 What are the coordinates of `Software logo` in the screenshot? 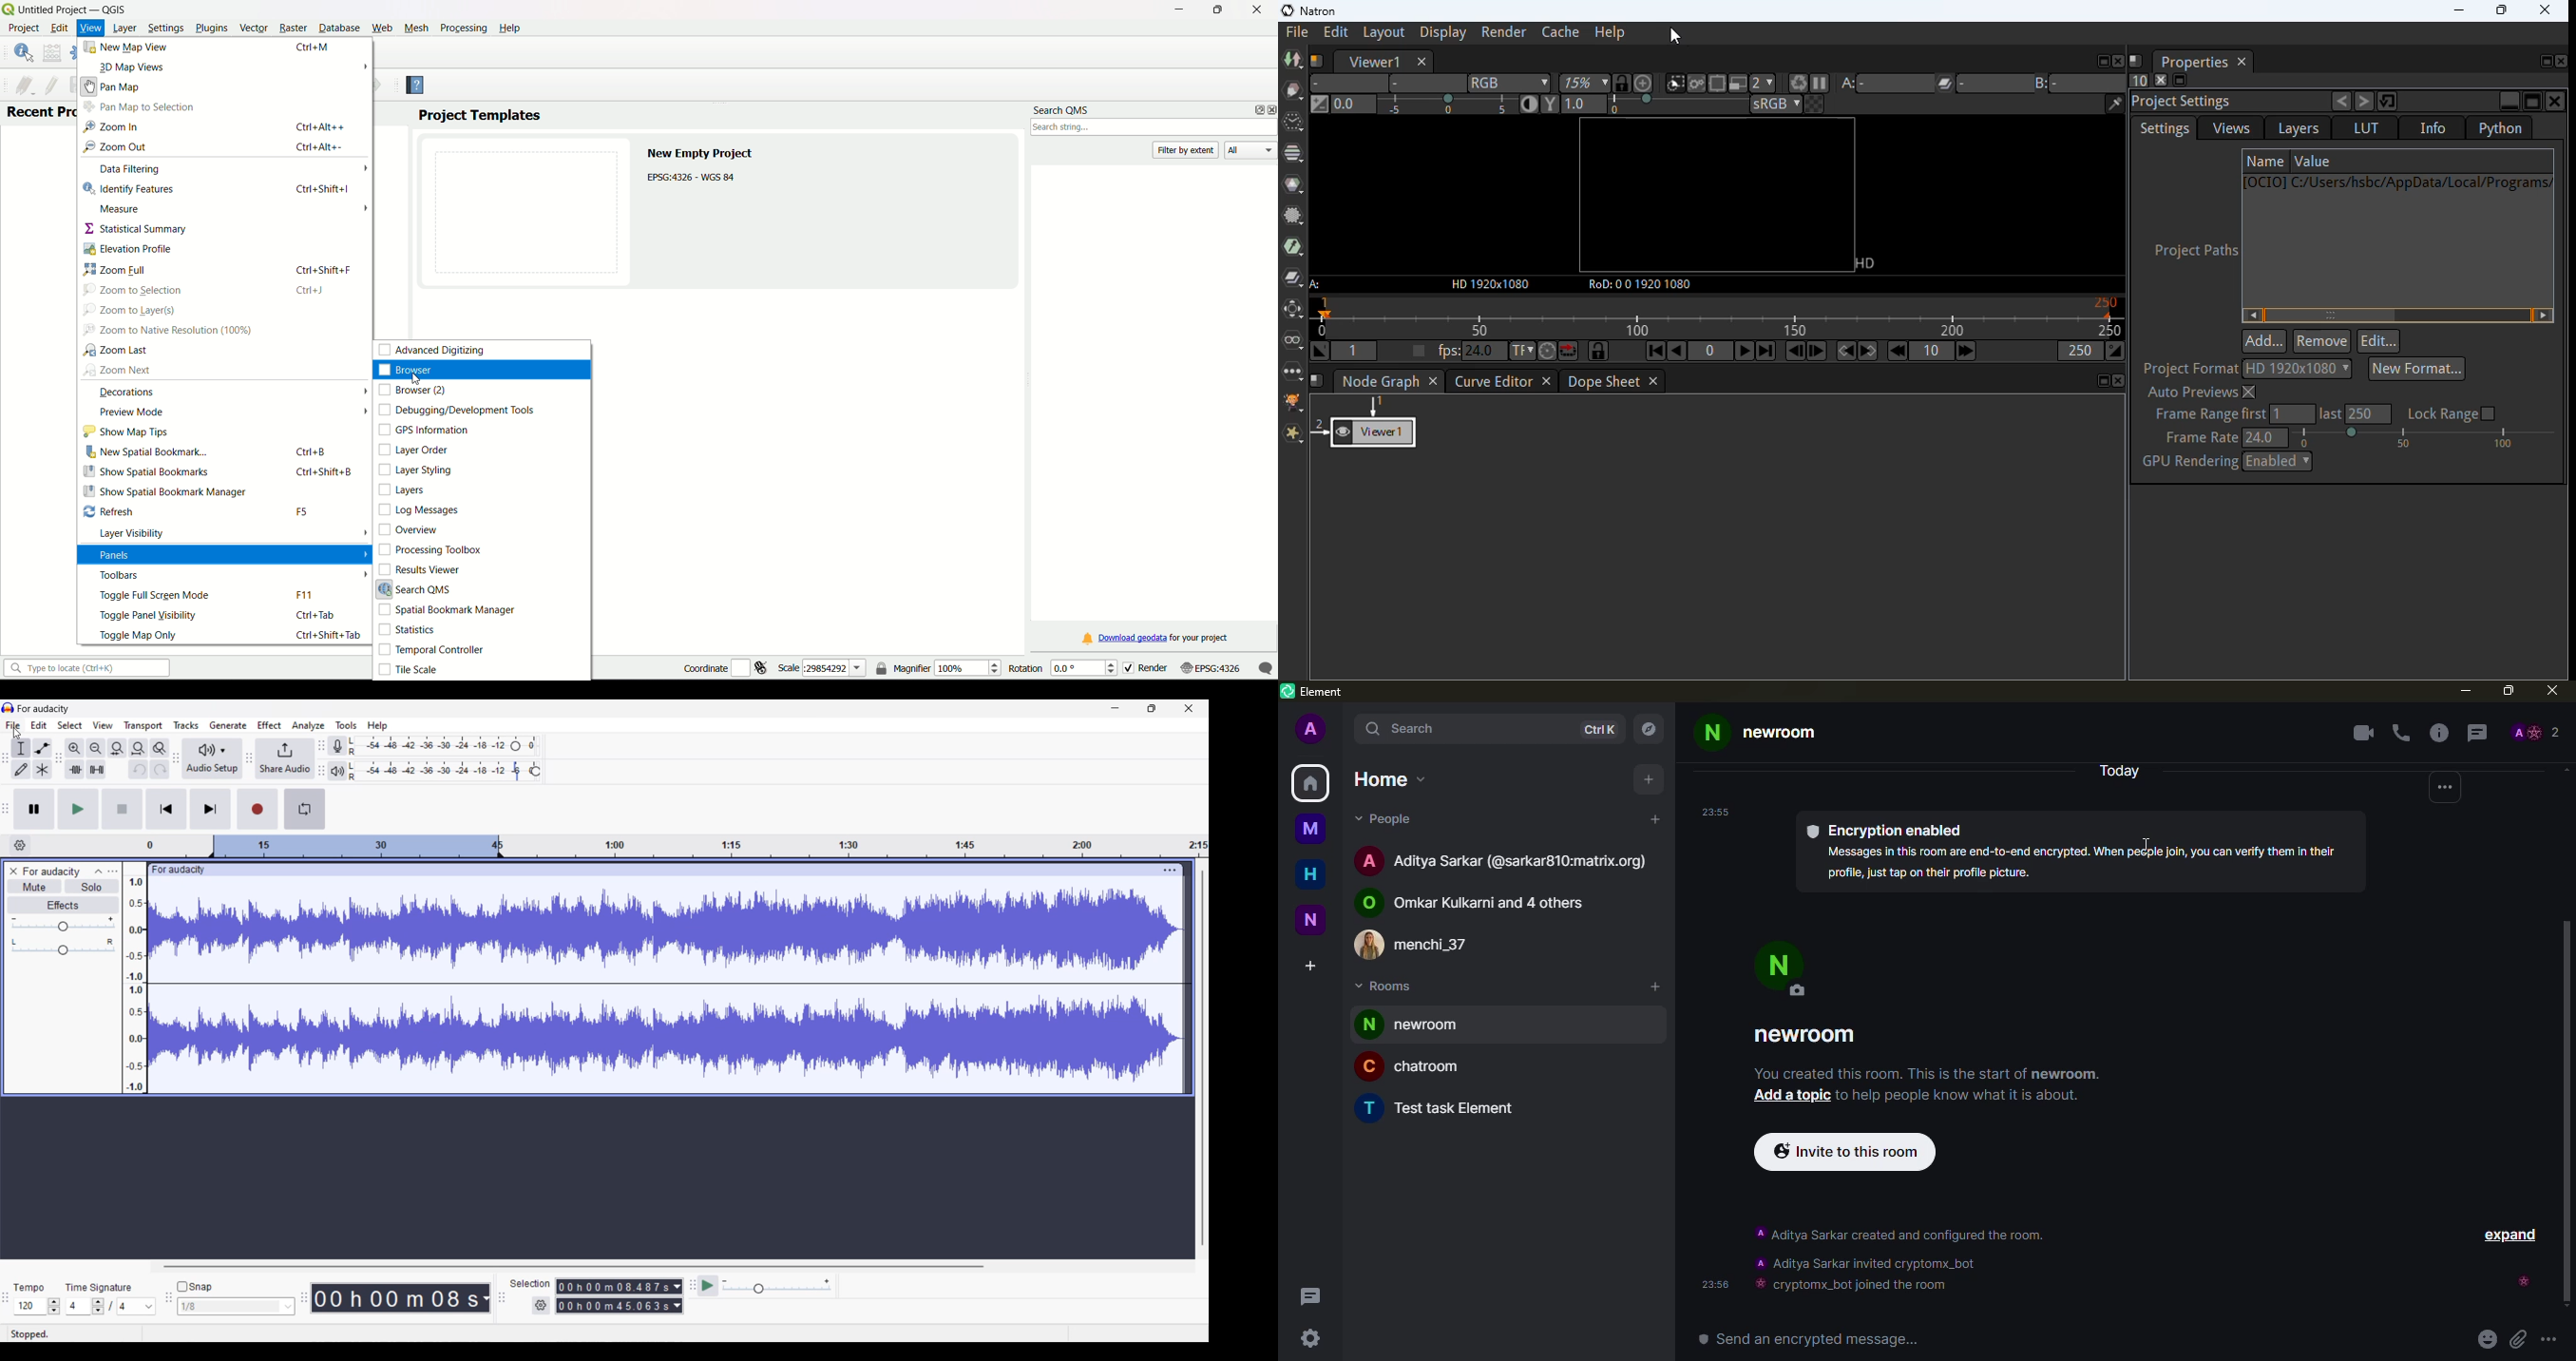 It's located at (8, 708).